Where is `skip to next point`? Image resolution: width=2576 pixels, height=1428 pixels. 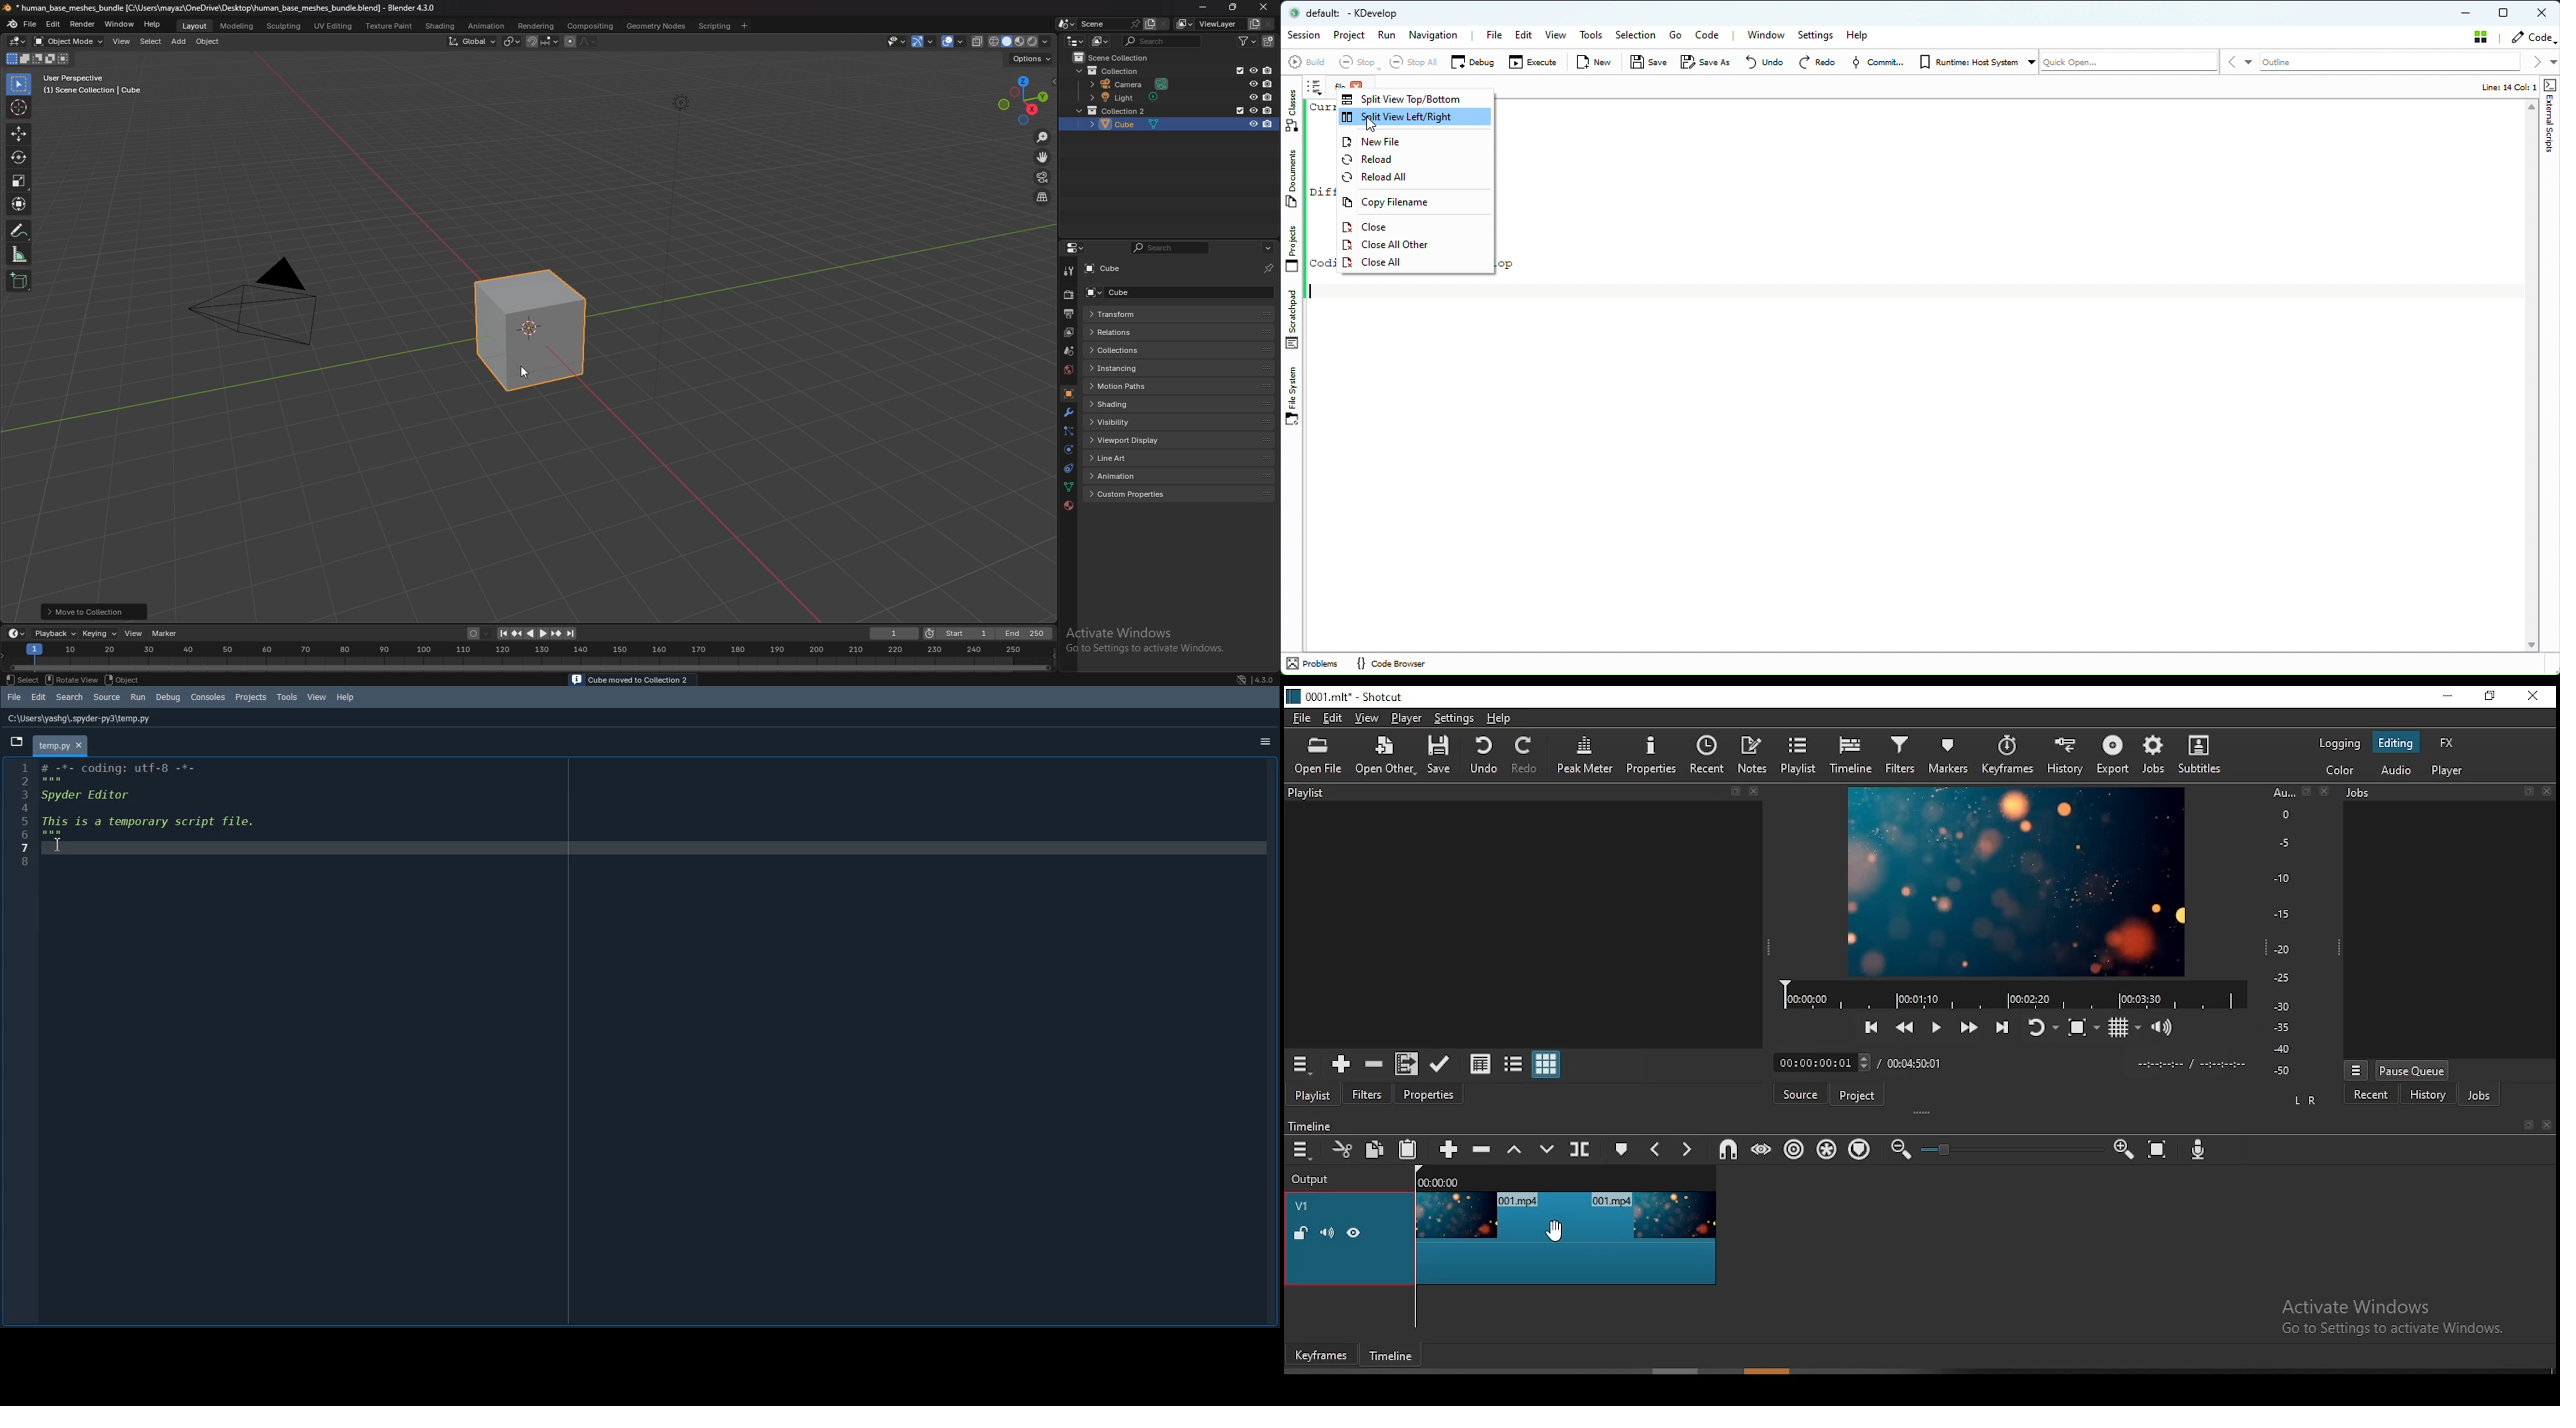
skip to next point is located at coordinates (2003, 1020).